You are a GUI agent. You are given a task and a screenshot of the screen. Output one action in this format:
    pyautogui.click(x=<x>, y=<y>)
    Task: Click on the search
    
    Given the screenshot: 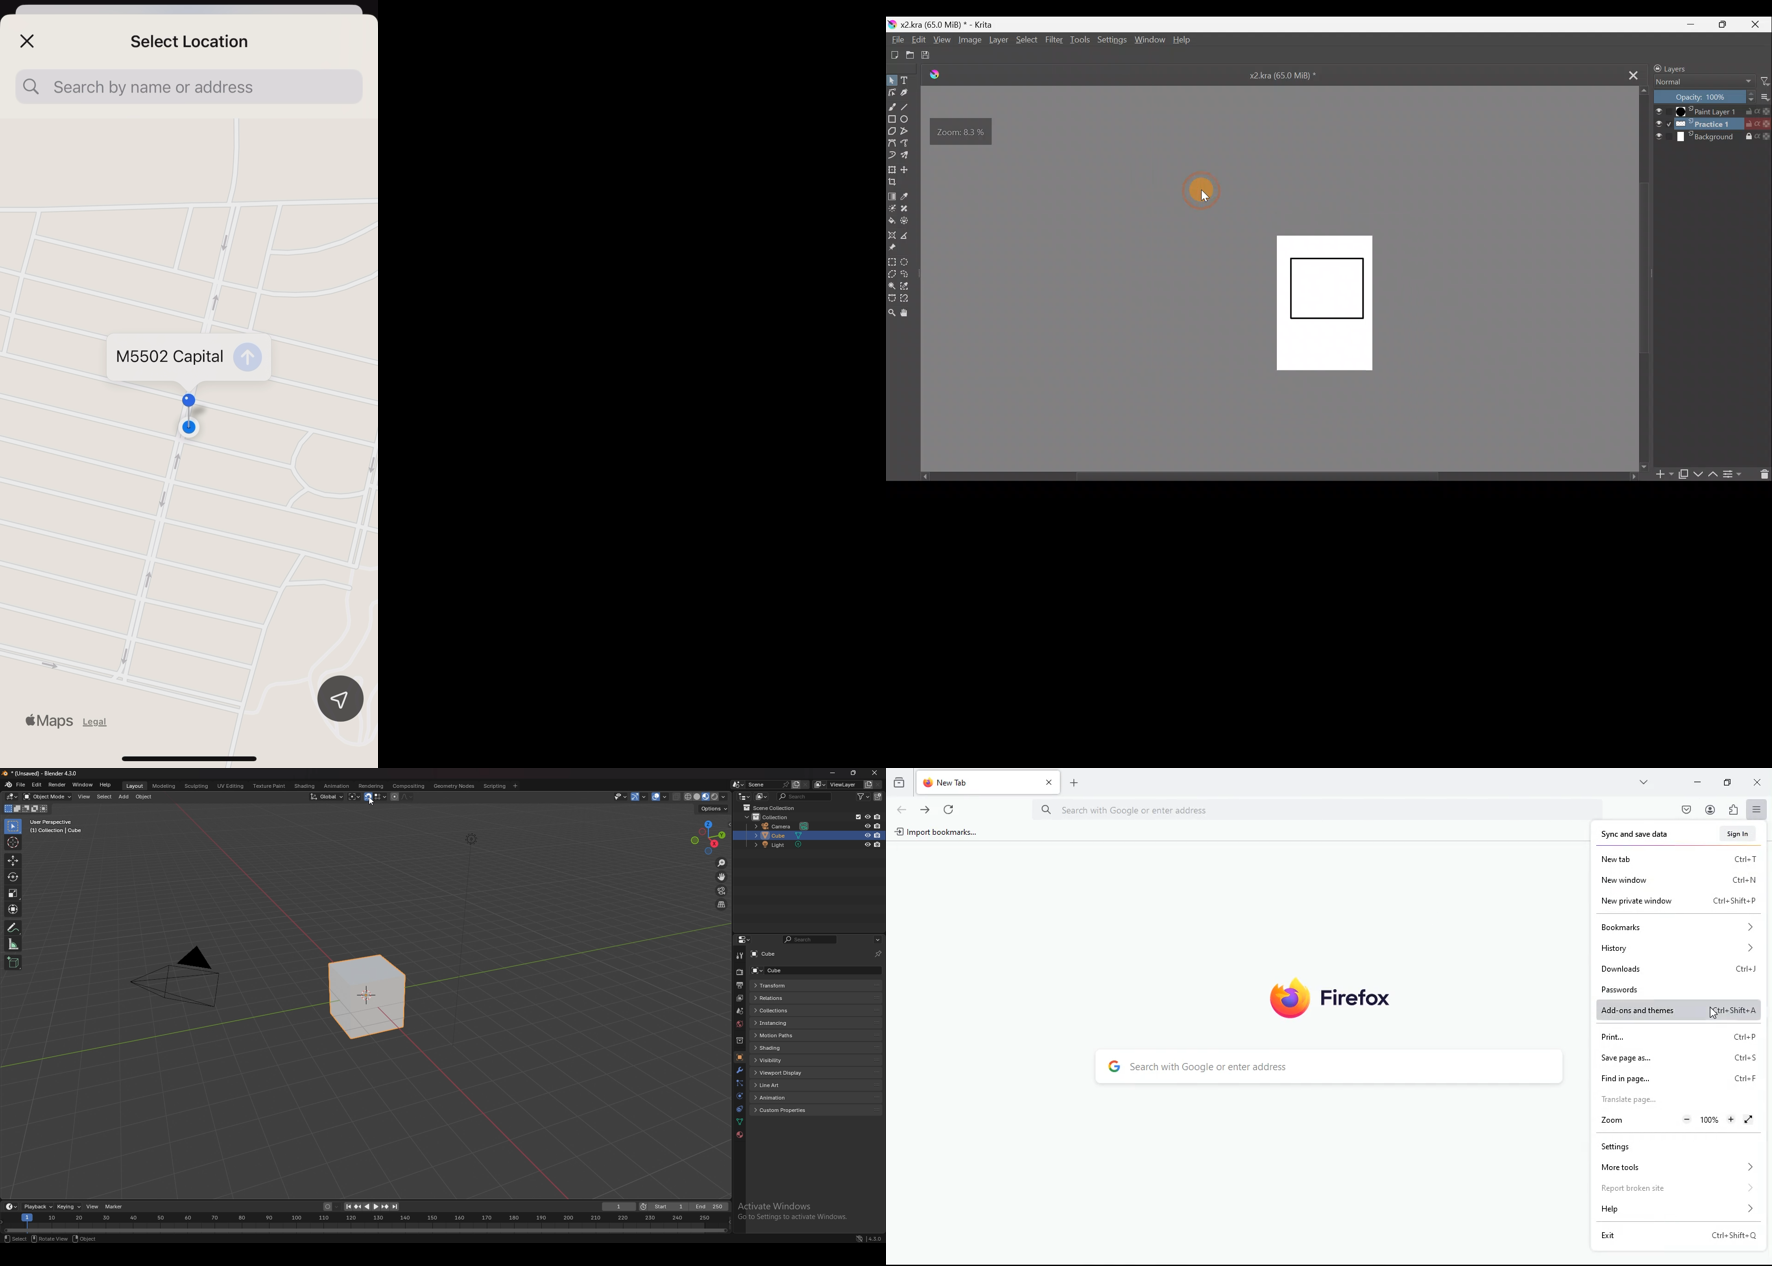 What is the action you would take?
    pyautogui.click(x=811, y=940)
    